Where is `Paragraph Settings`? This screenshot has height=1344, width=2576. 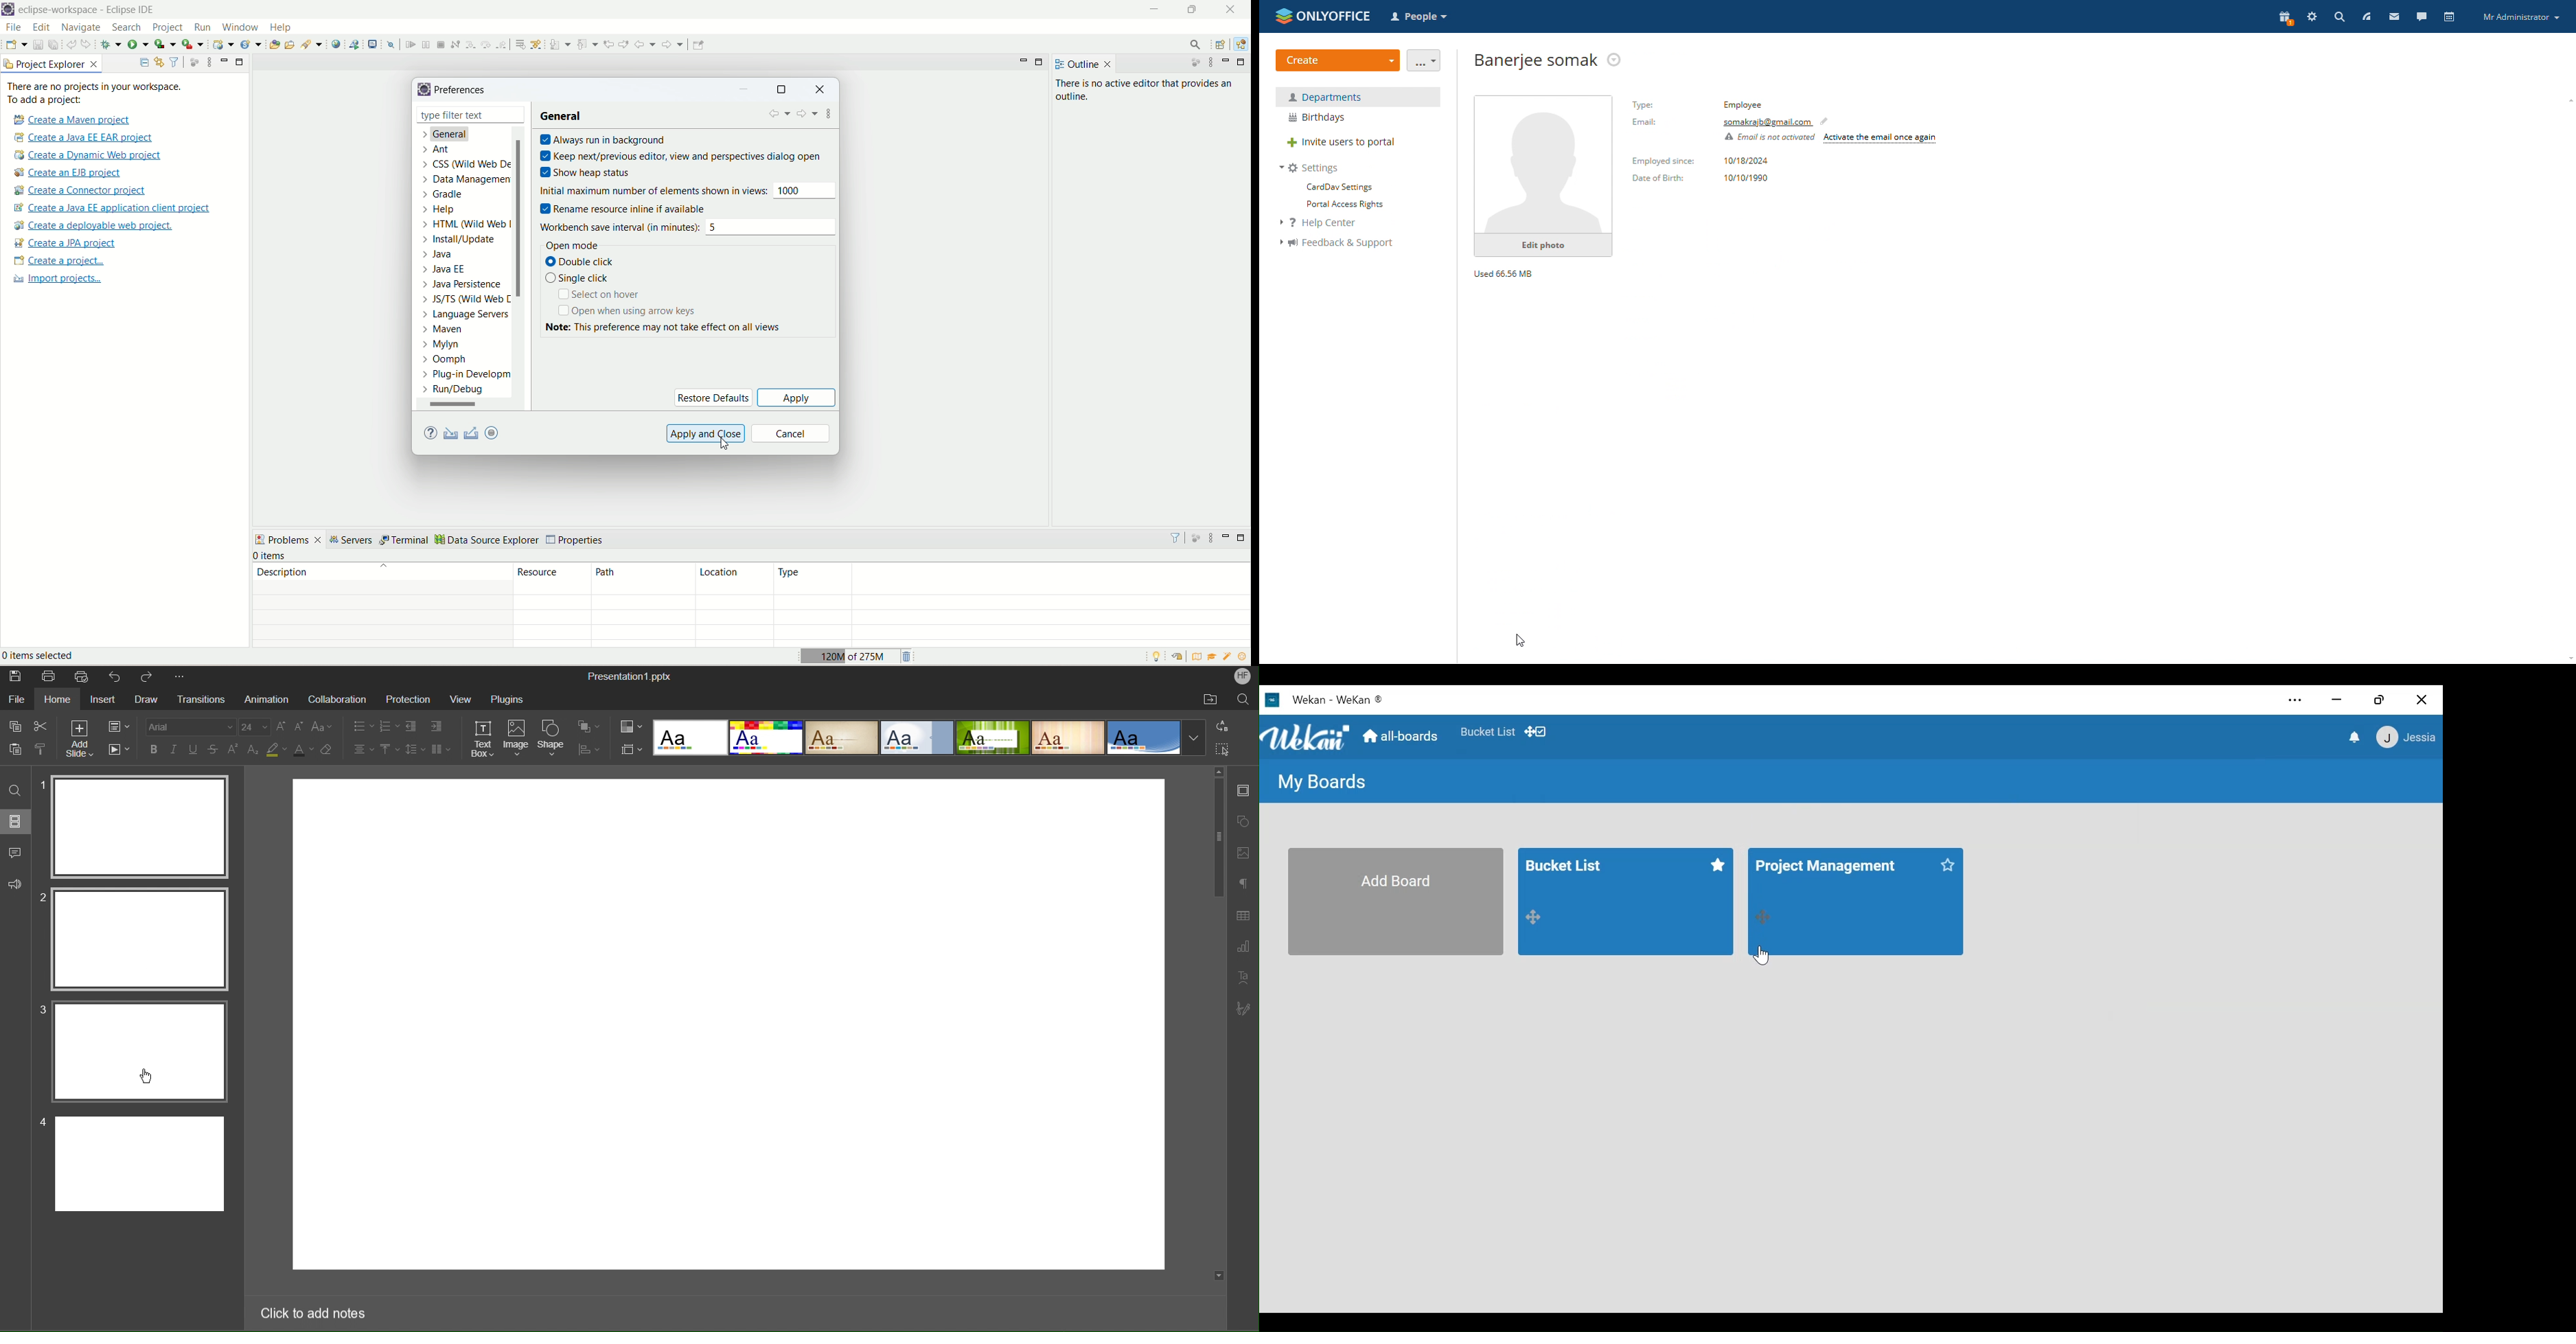
Paragraph Settings is located at coordinates (1242, 885).